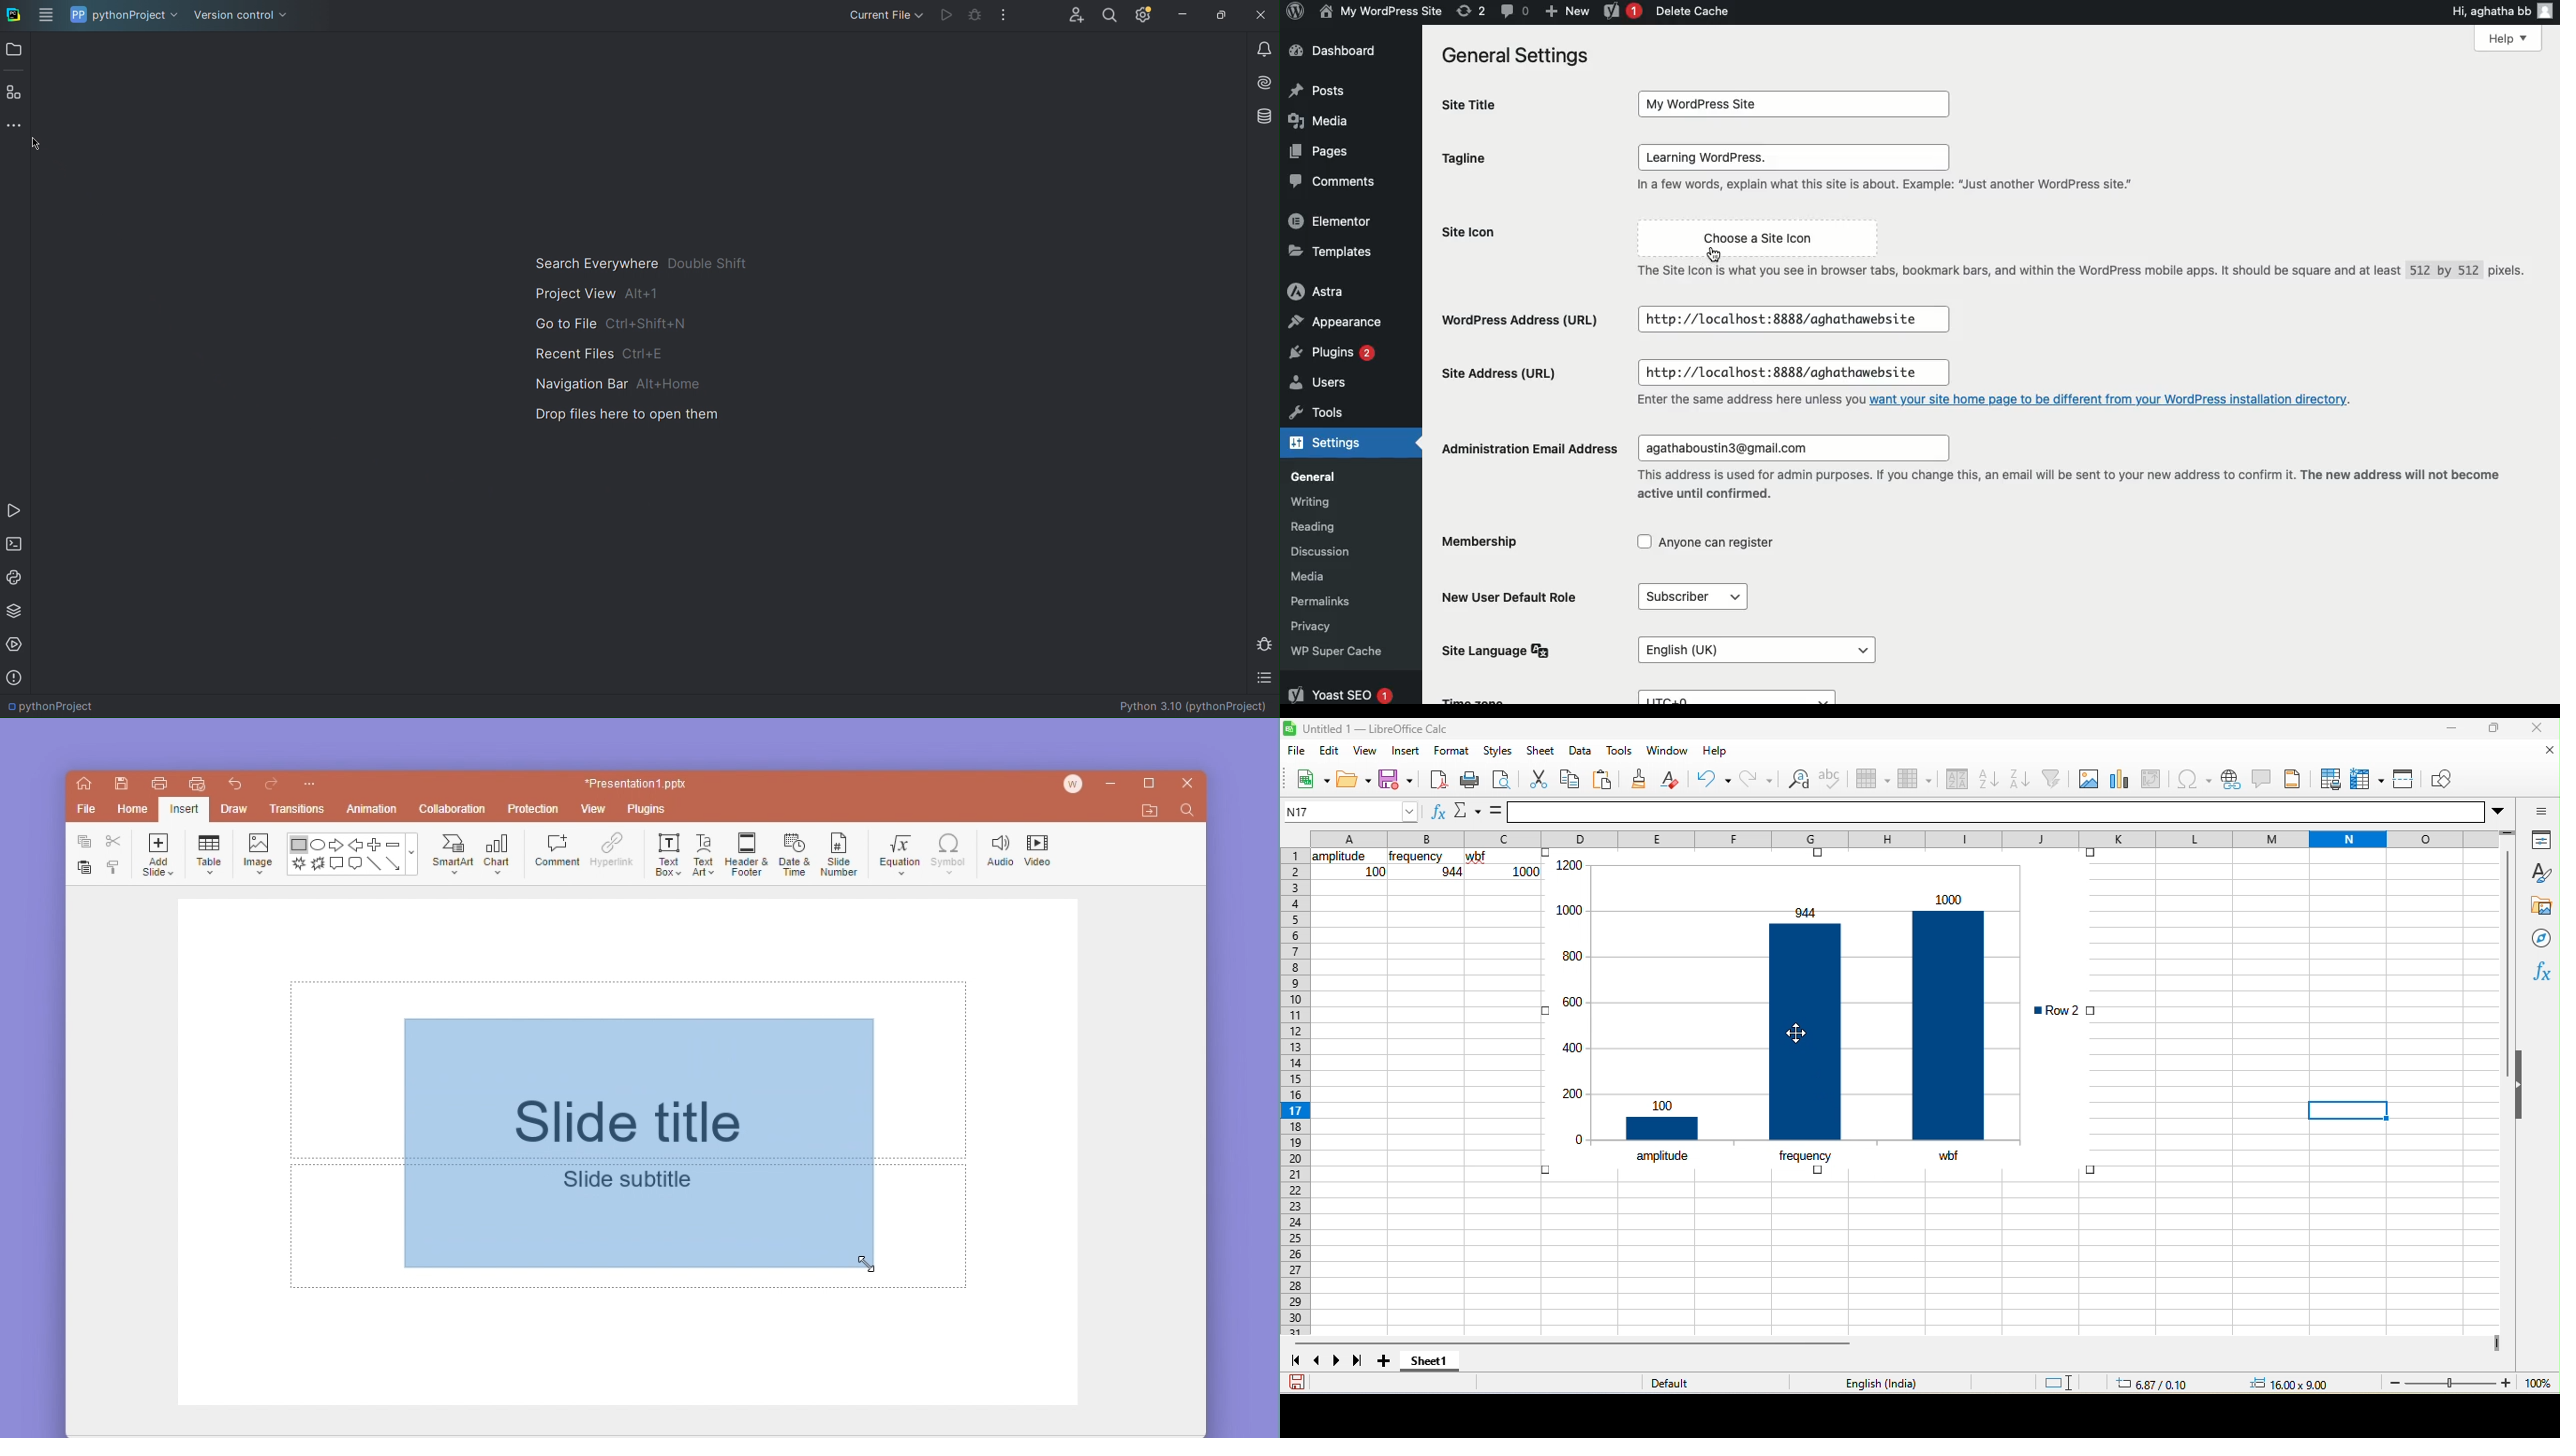  I want to click on initial stage of the shape (rectangle) being drawn, so click(638, 1142).